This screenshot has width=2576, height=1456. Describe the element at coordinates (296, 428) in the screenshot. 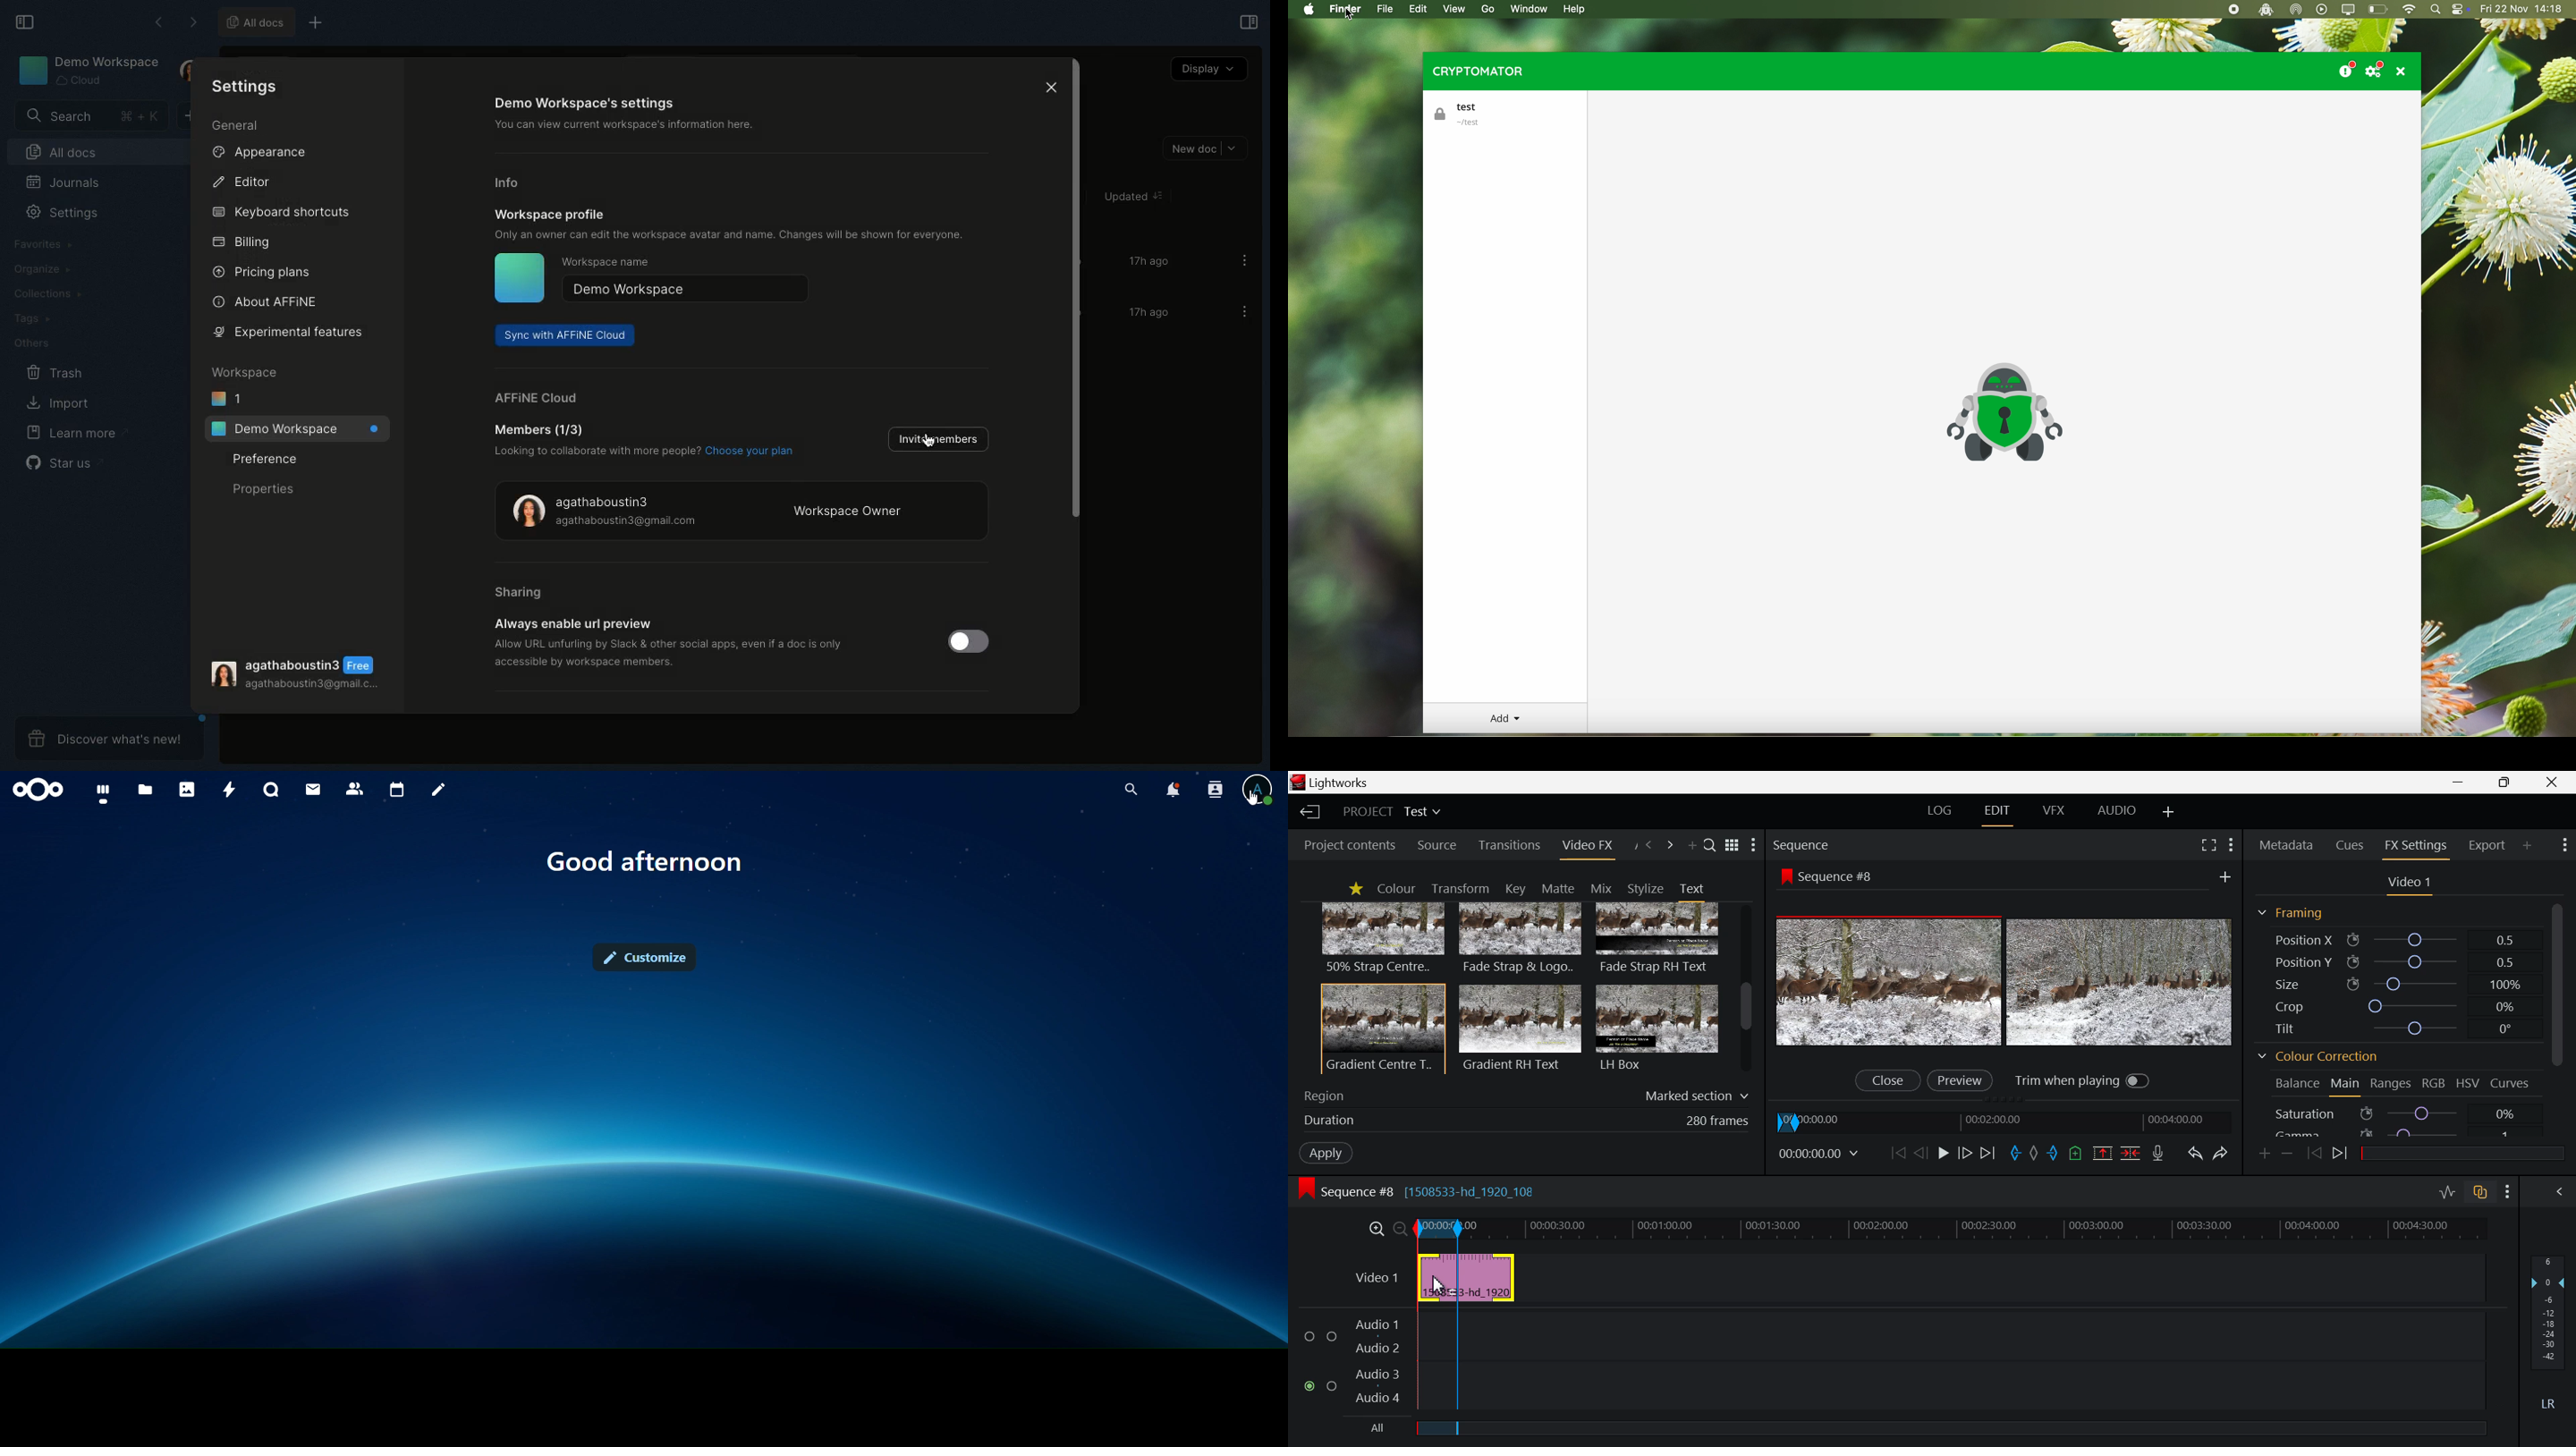

I see `Demo workspace` at that location.